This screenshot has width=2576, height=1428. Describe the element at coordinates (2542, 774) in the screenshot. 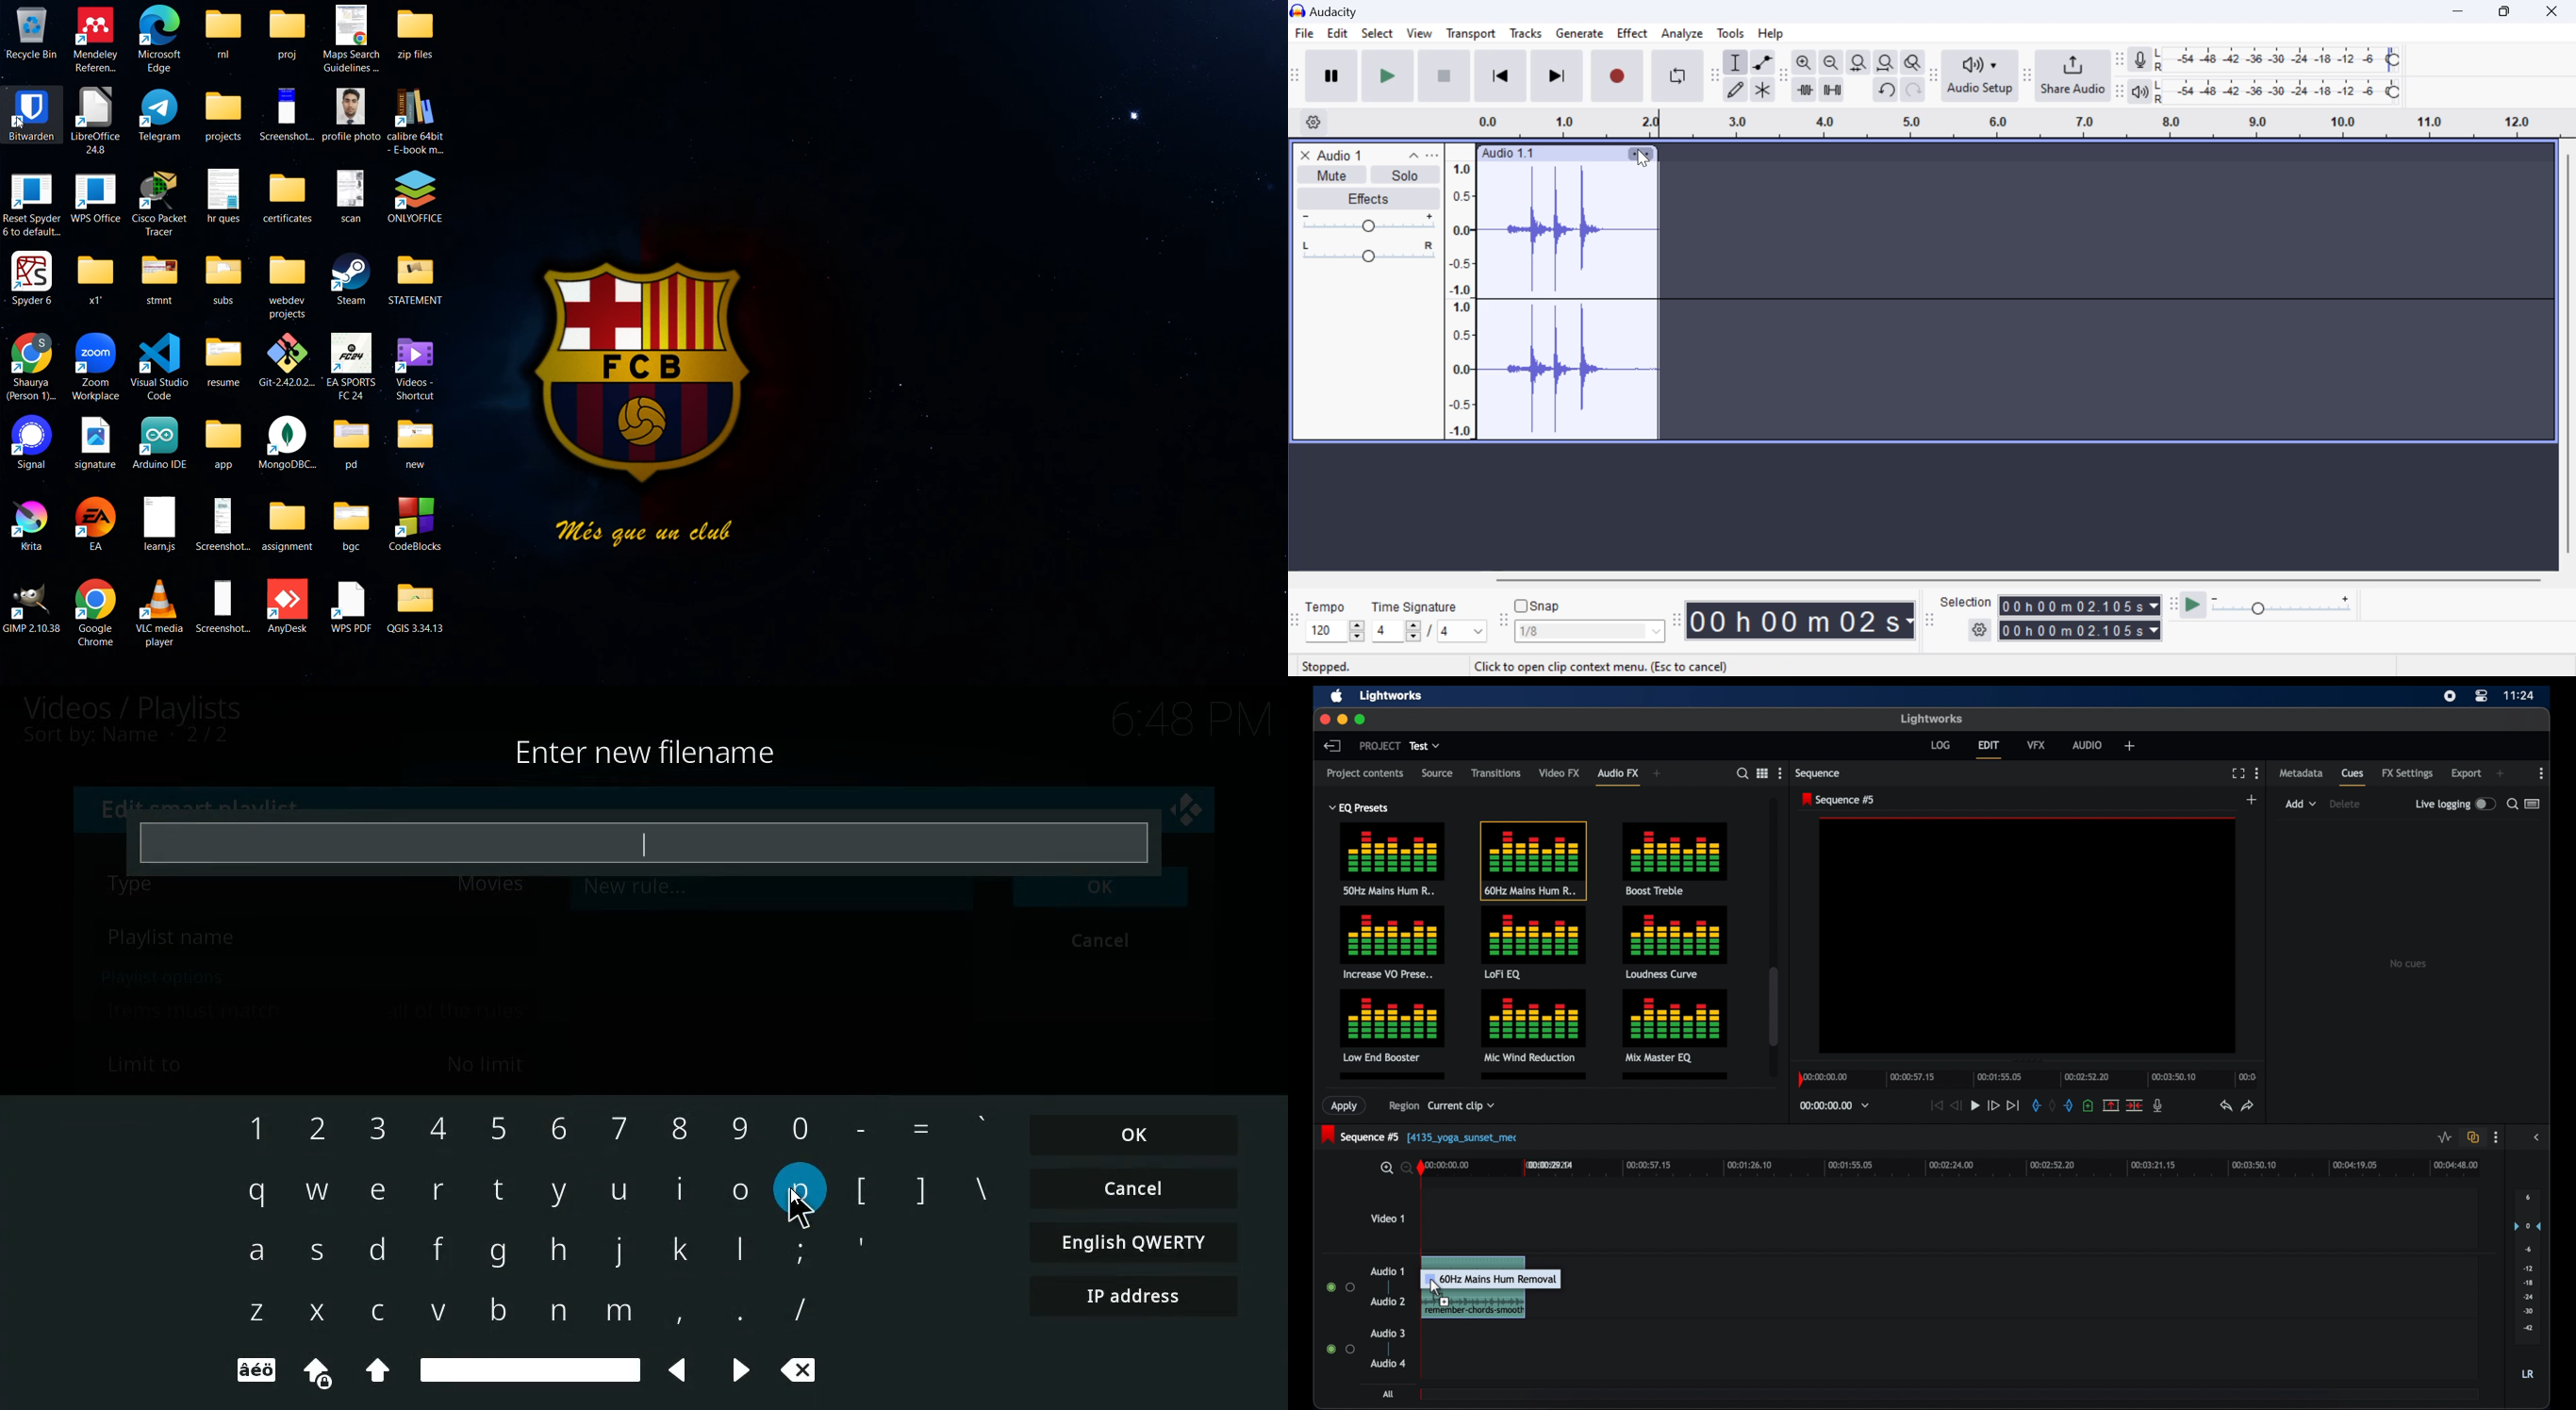

I see `more options` at that location.